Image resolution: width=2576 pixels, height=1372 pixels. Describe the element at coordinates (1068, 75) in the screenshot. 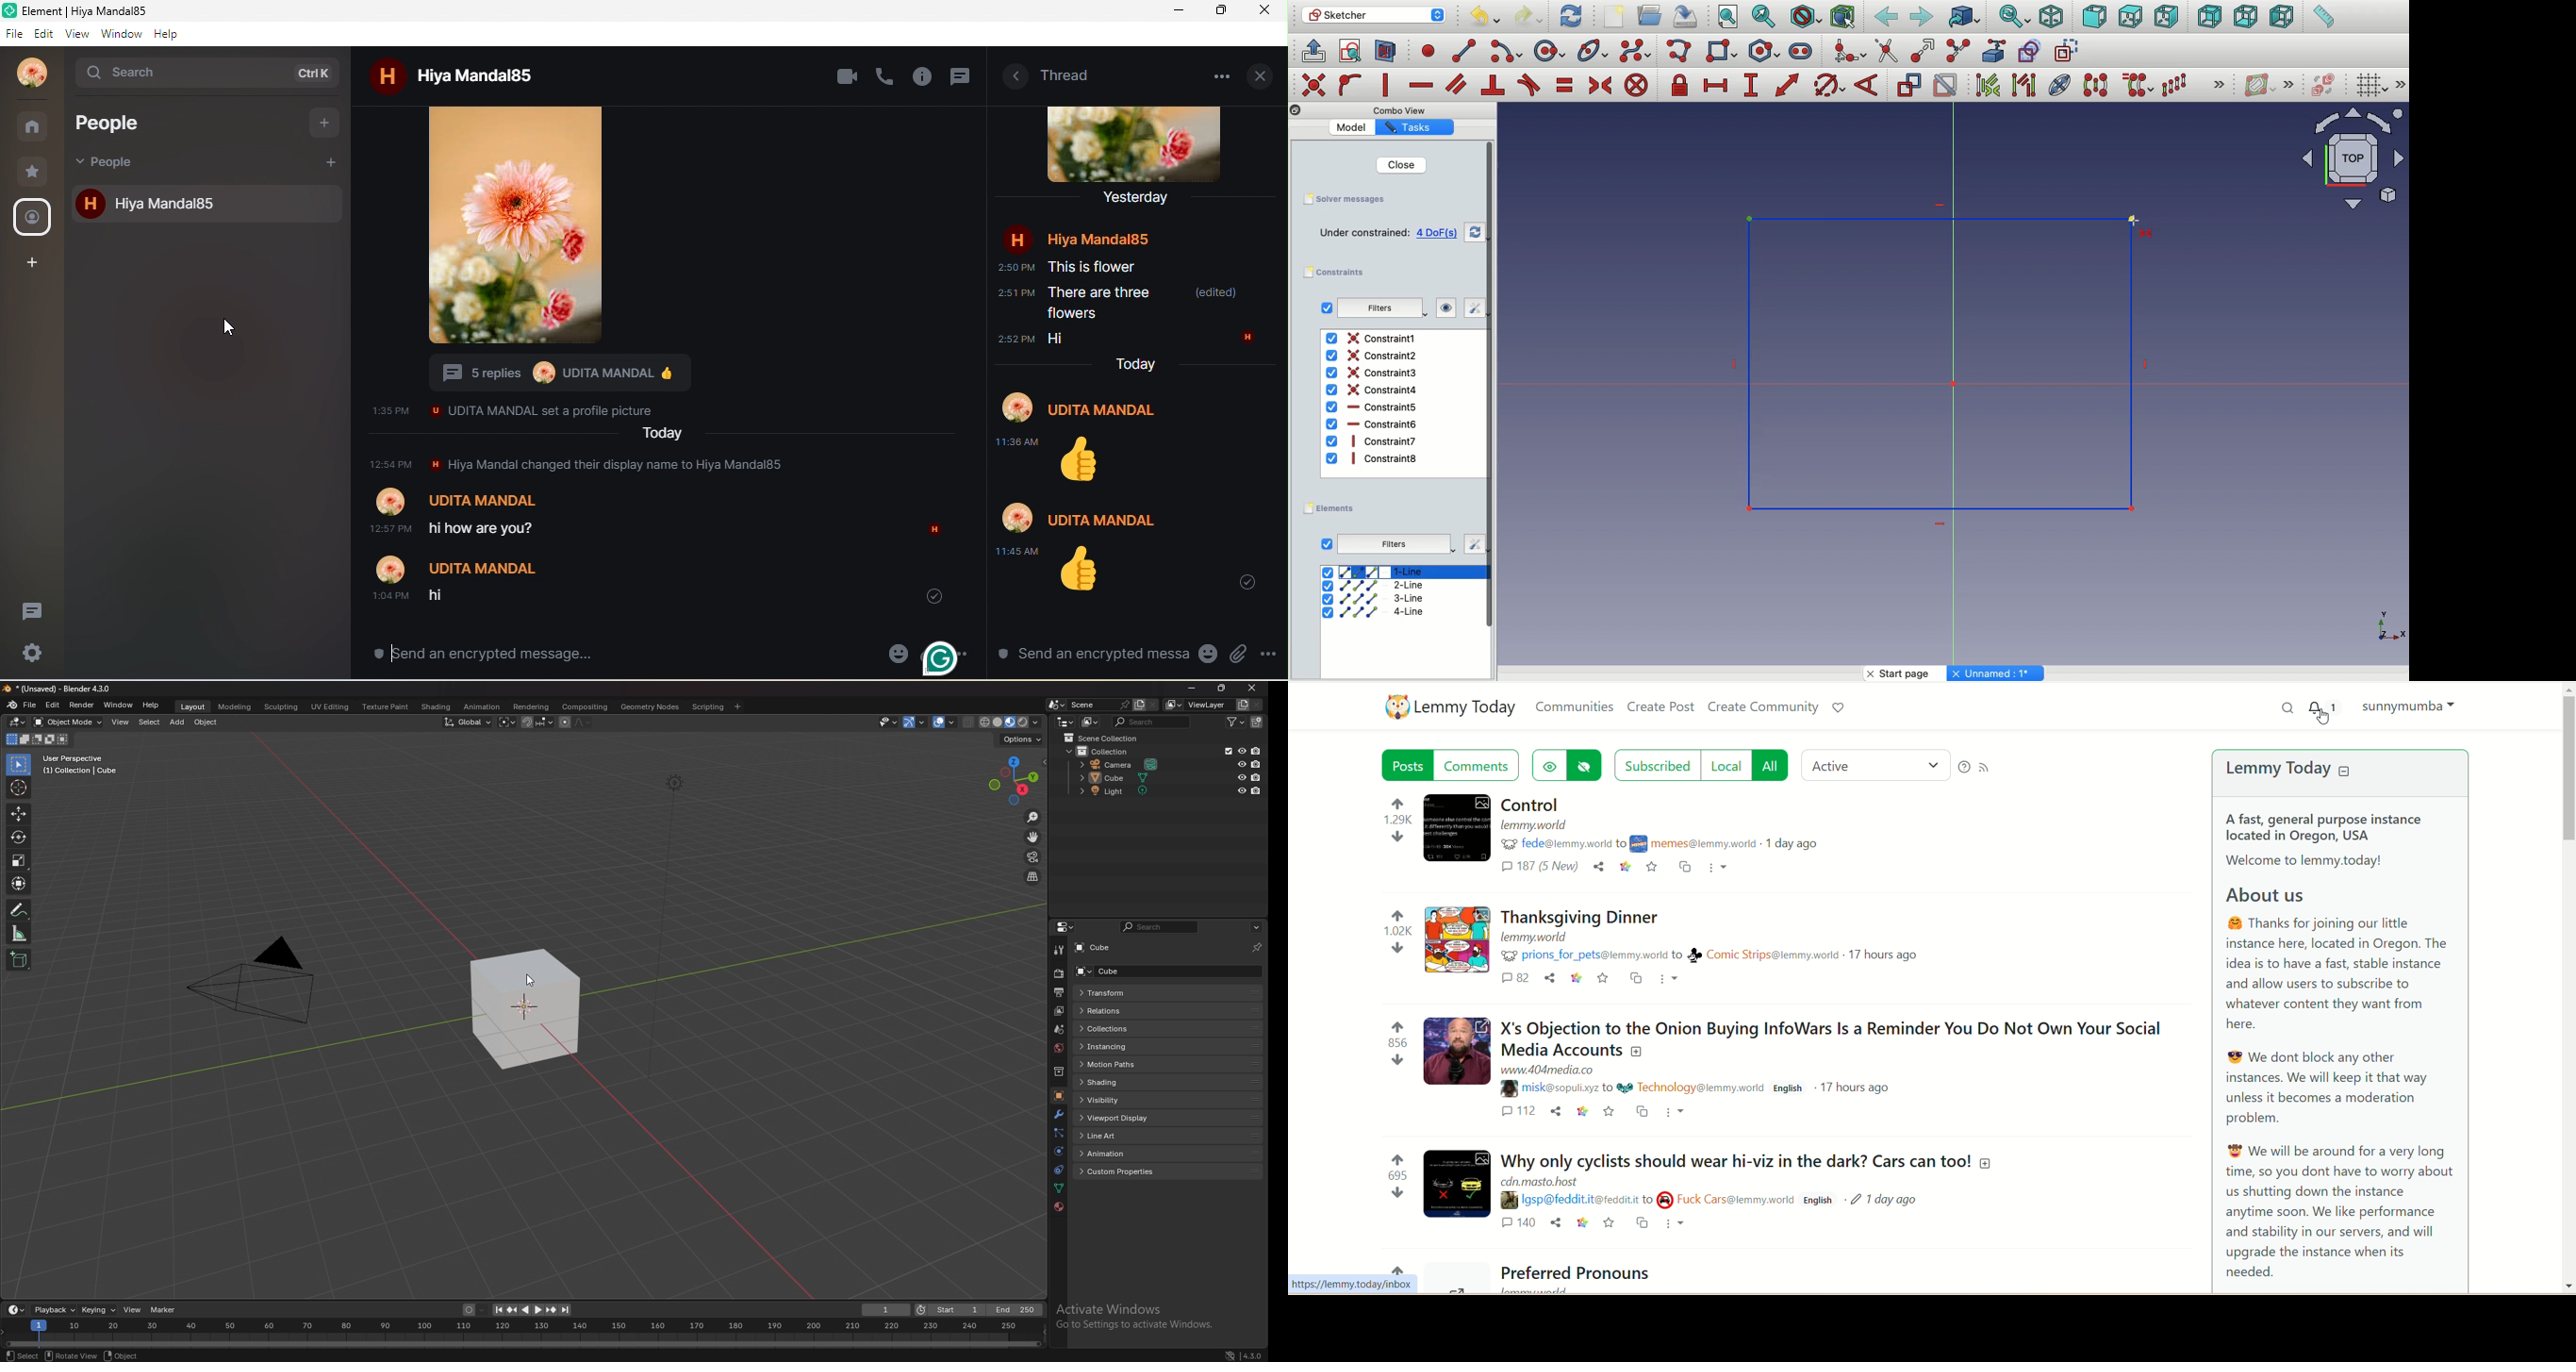

I see `thread` at that location.